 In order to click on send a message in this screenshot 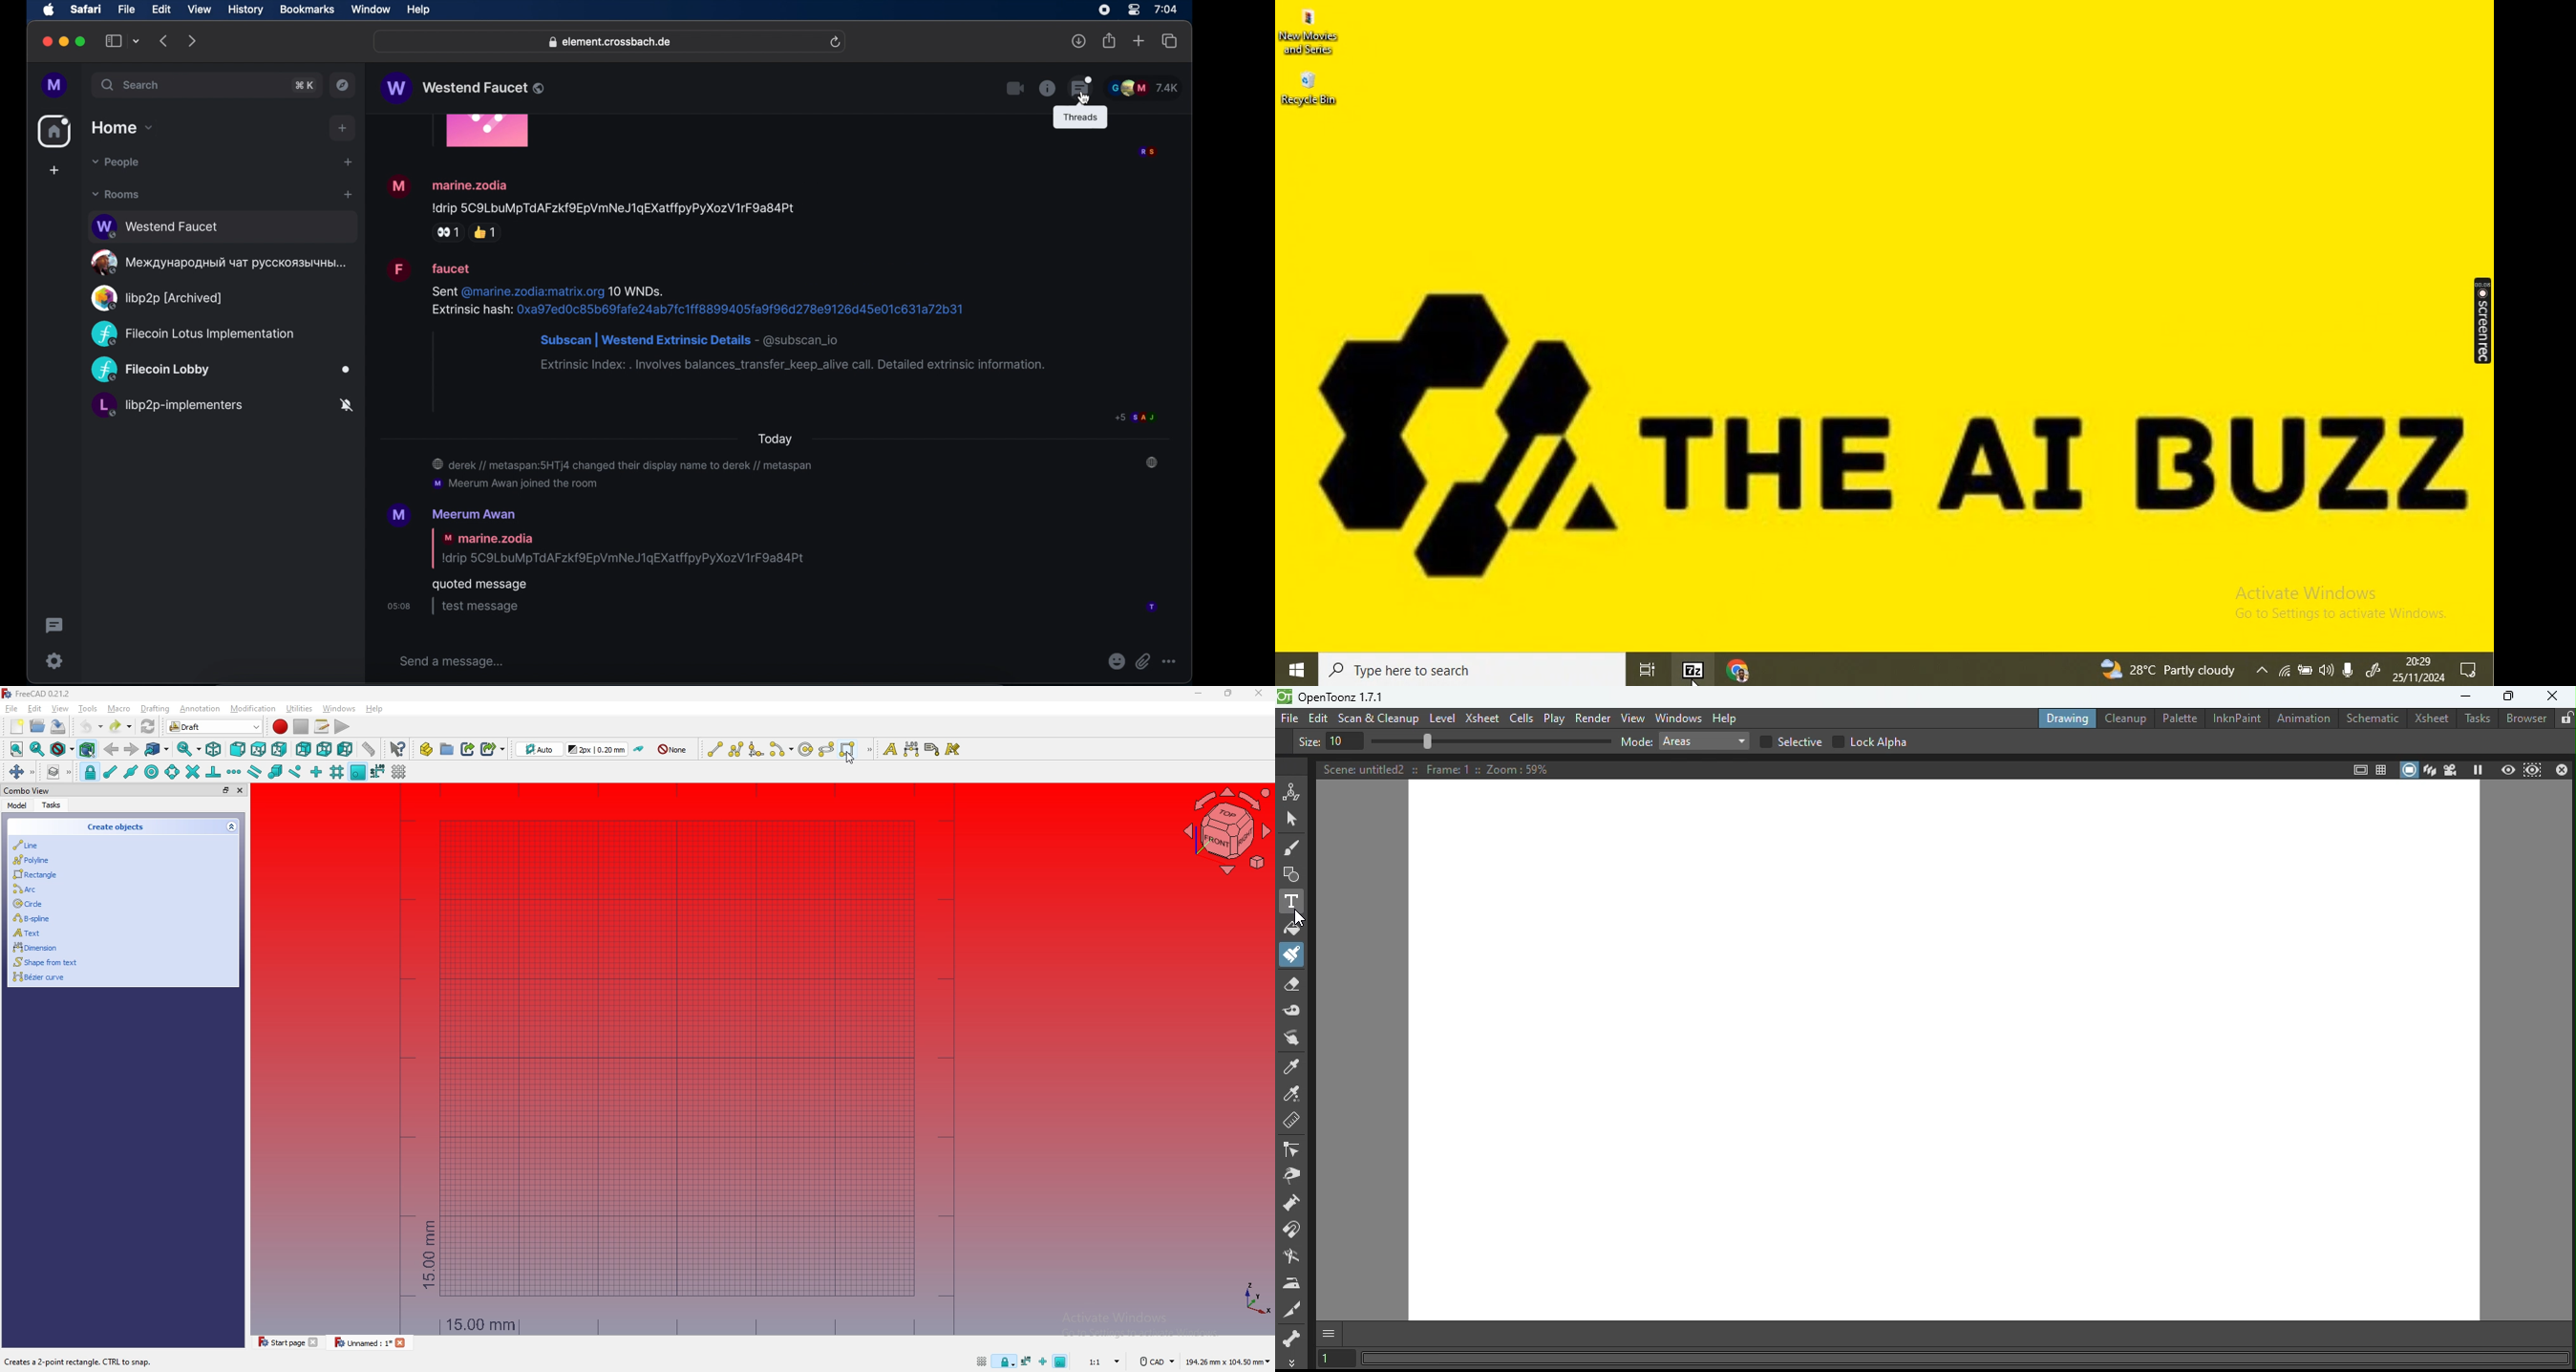, I will do `click(450, 663)`.